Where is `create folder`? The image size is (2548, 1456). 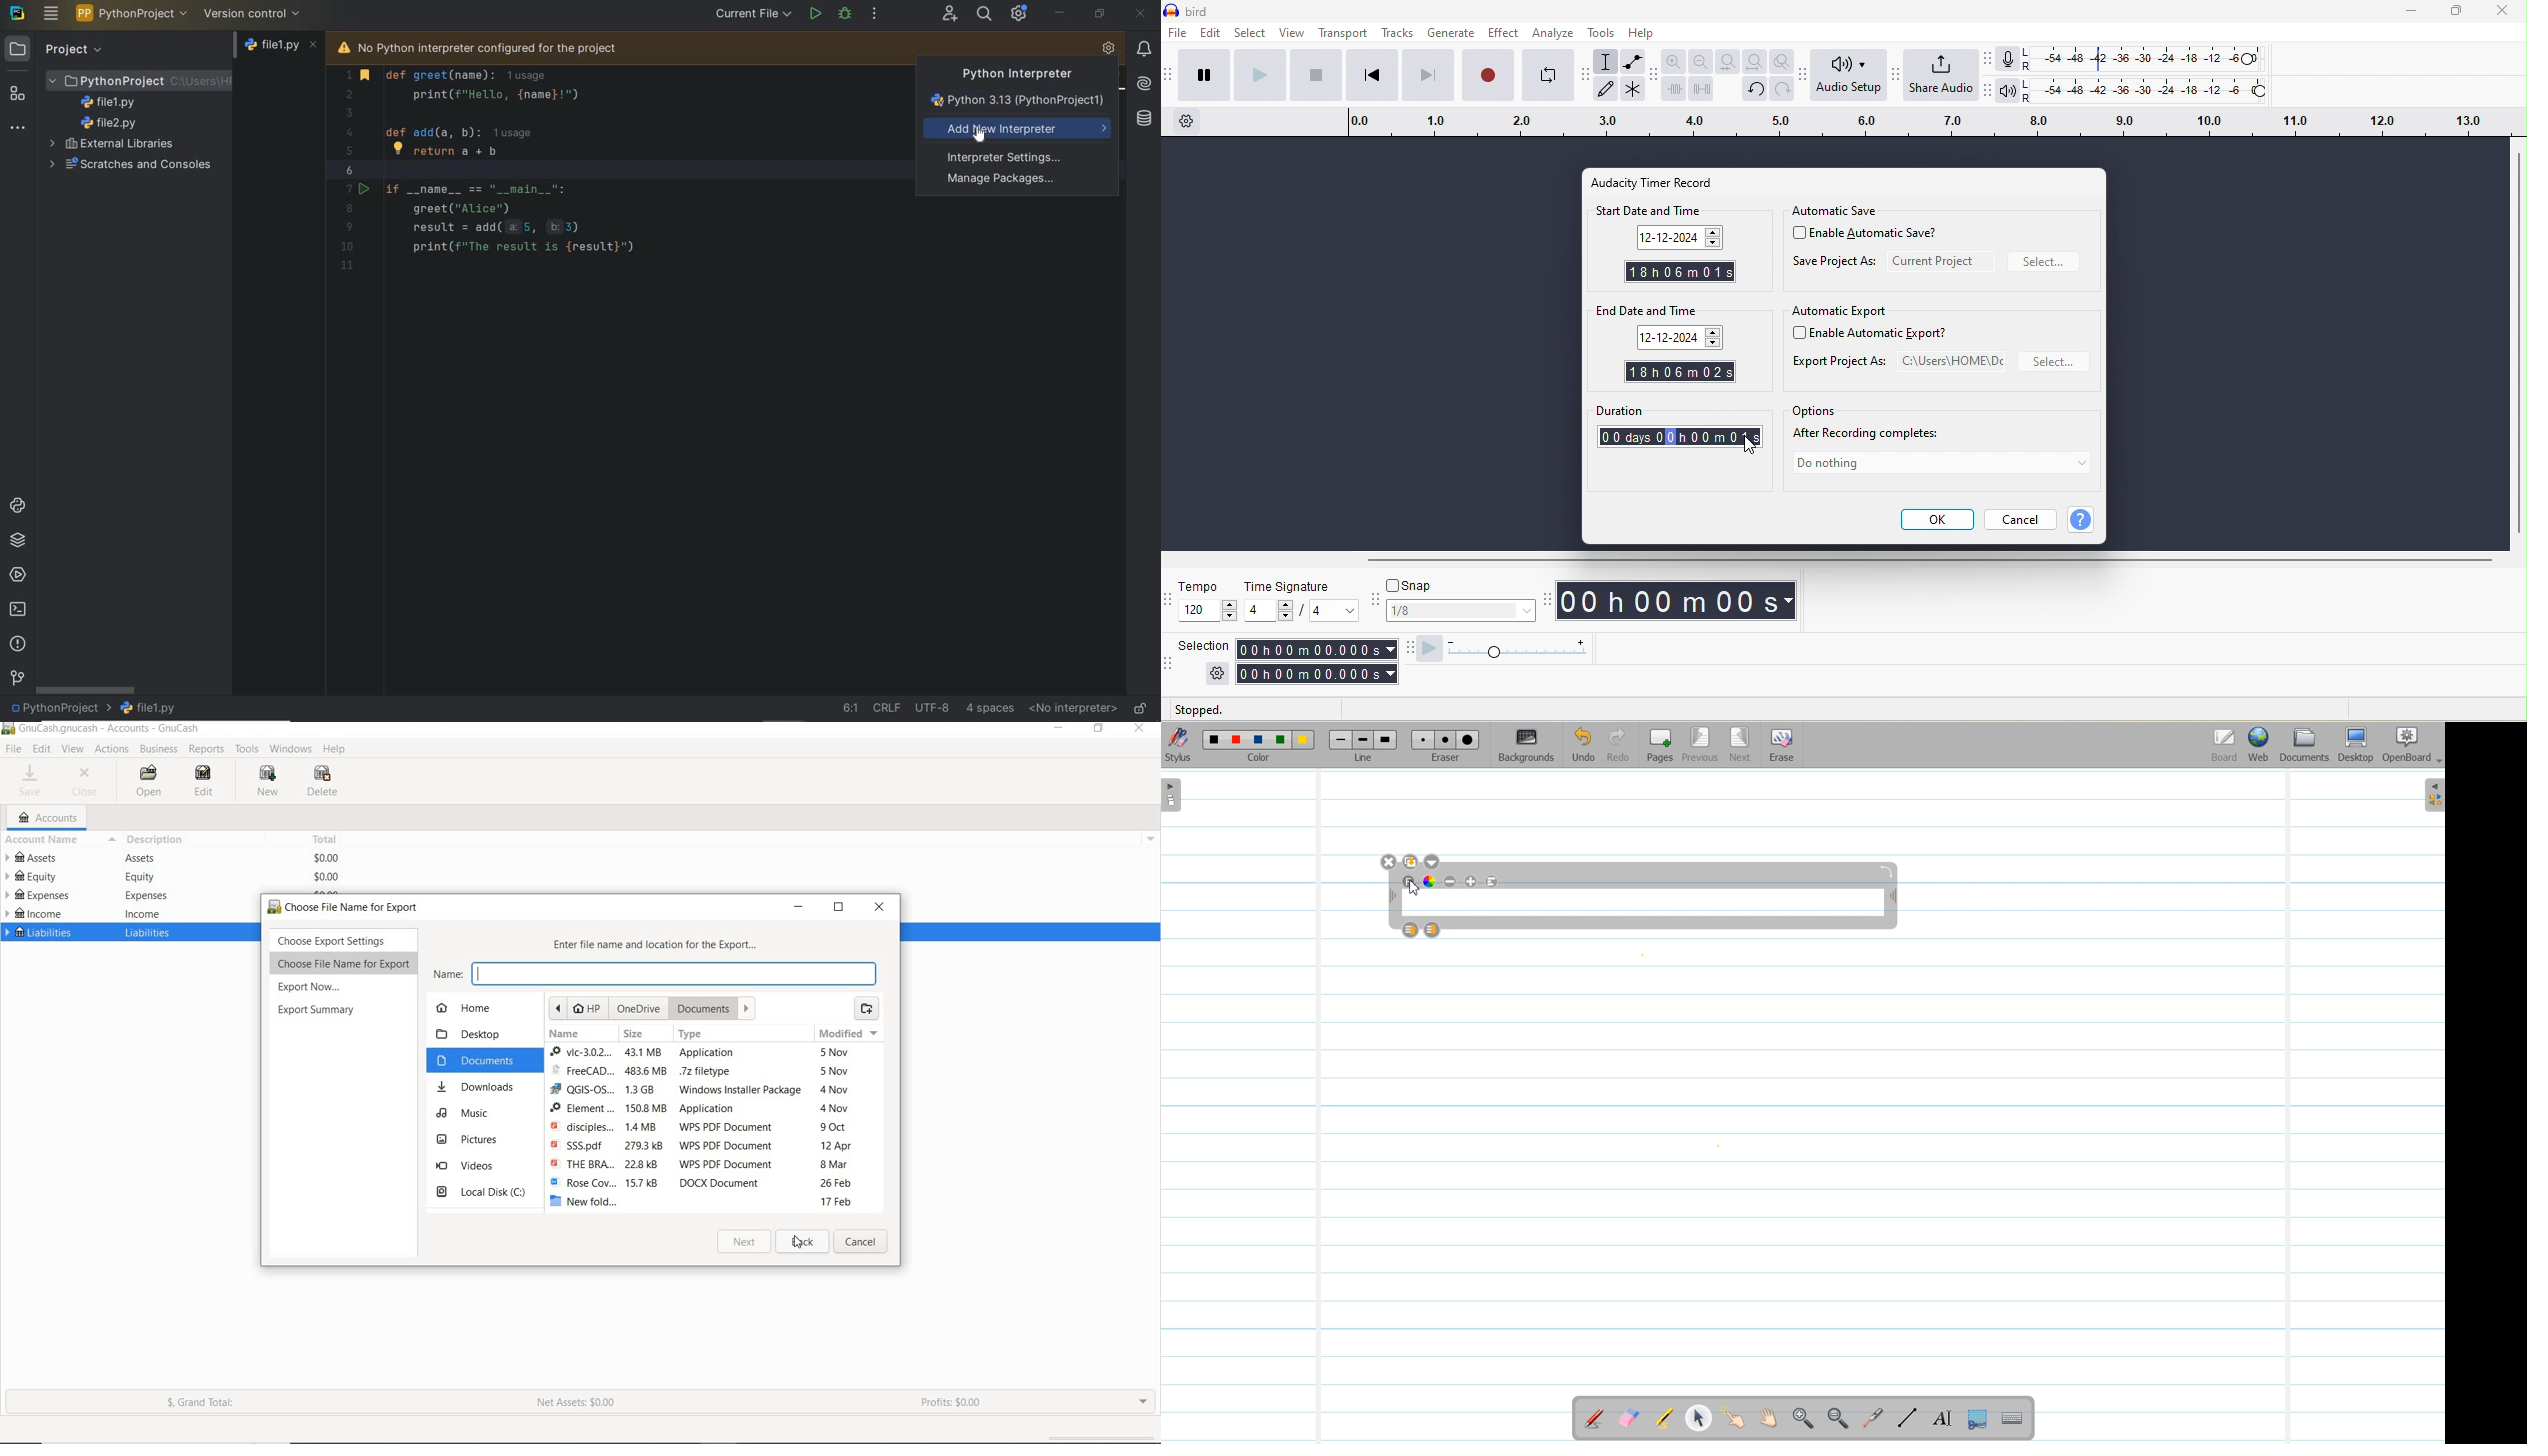
create folder is located at coordinates (869, 1009).